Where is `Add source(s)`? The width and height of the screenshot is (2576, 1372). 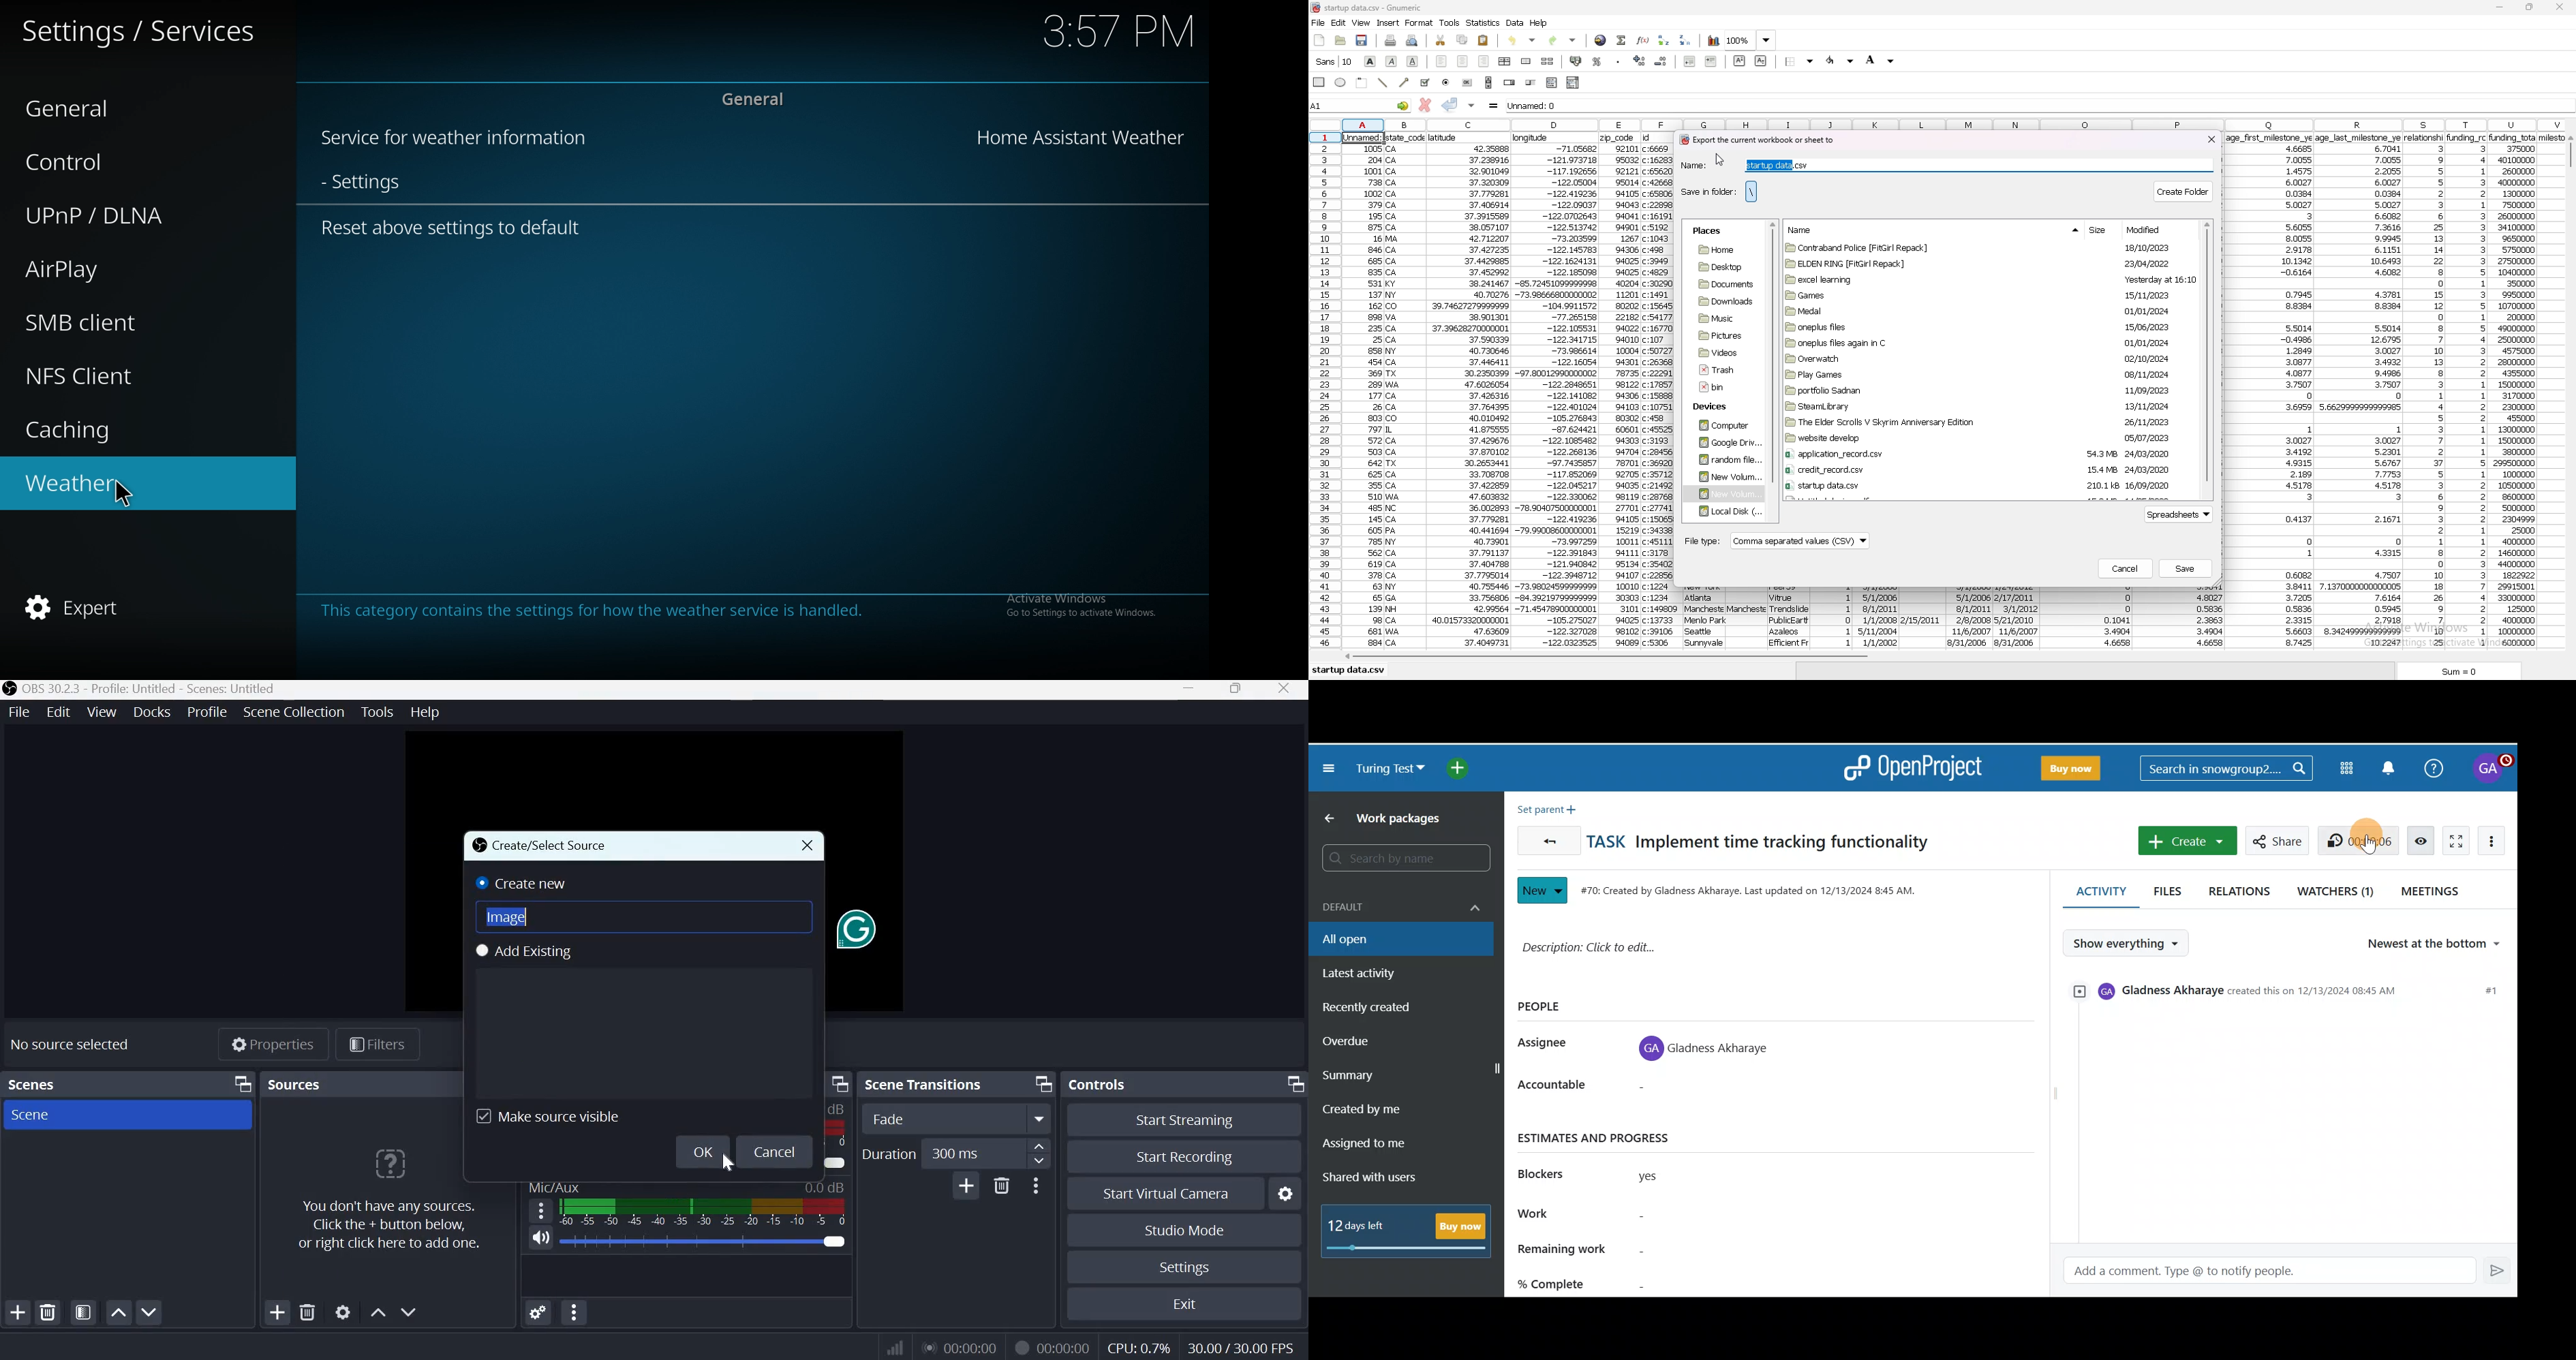
Add source(s) is located at coordinates (276, 1310).